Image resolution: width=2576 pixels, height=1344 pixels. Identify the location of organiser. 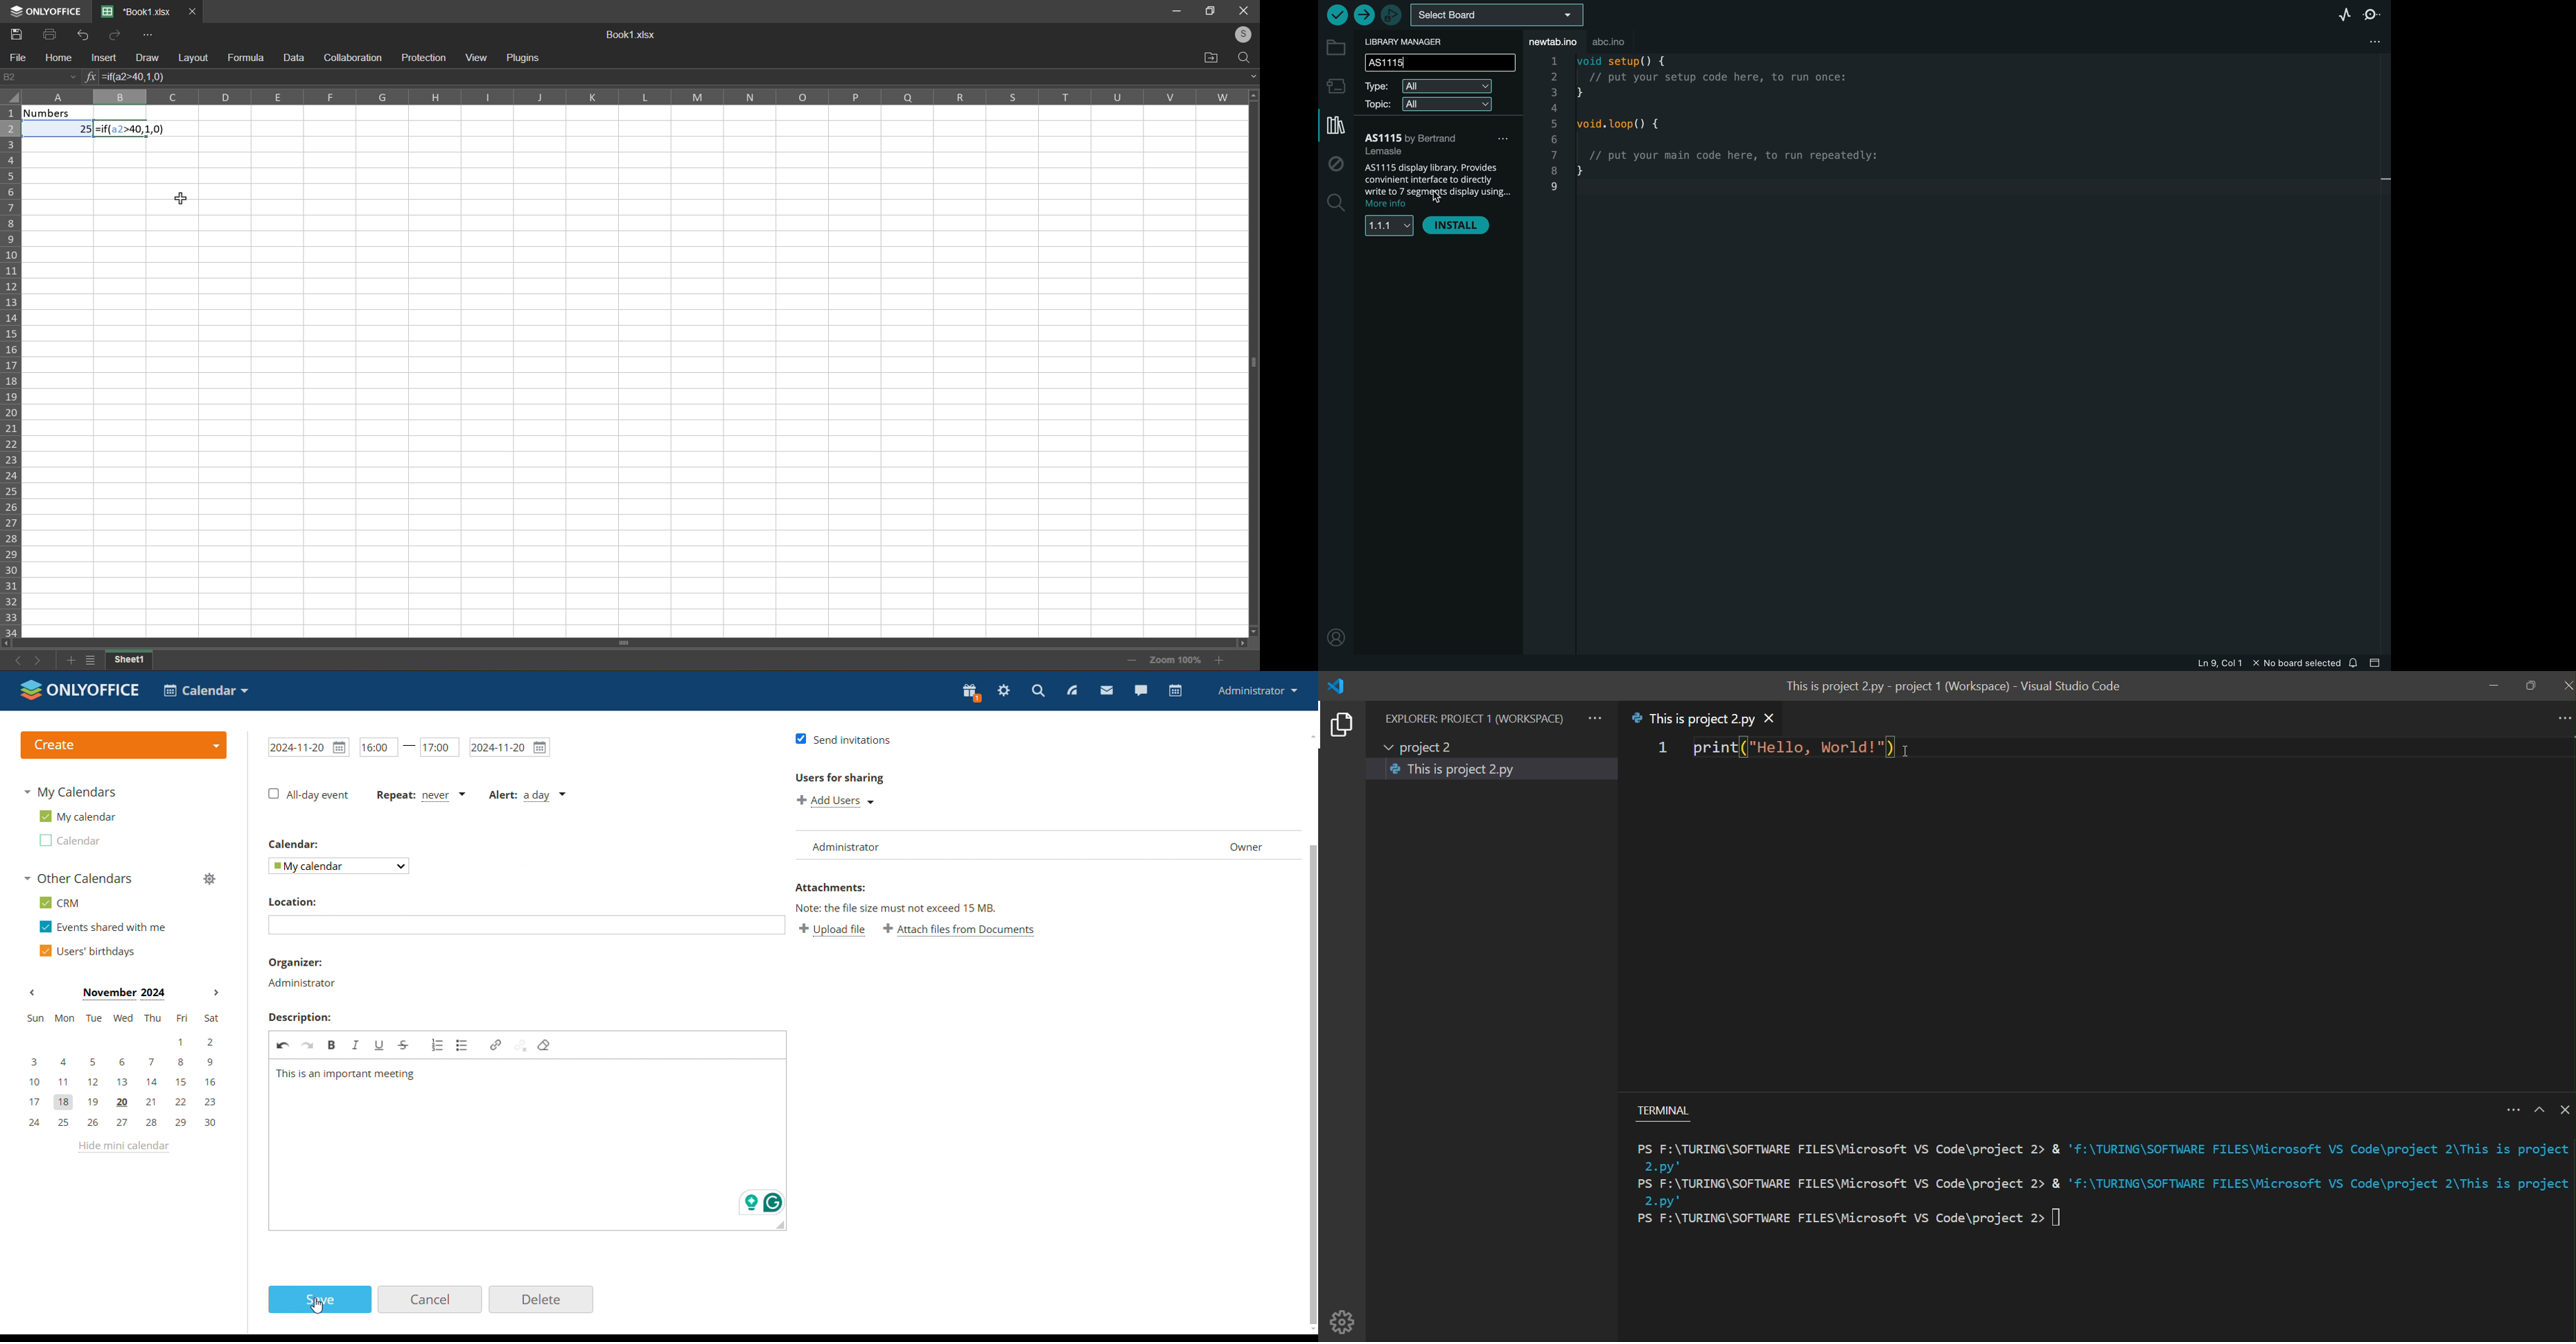
(299, 983).